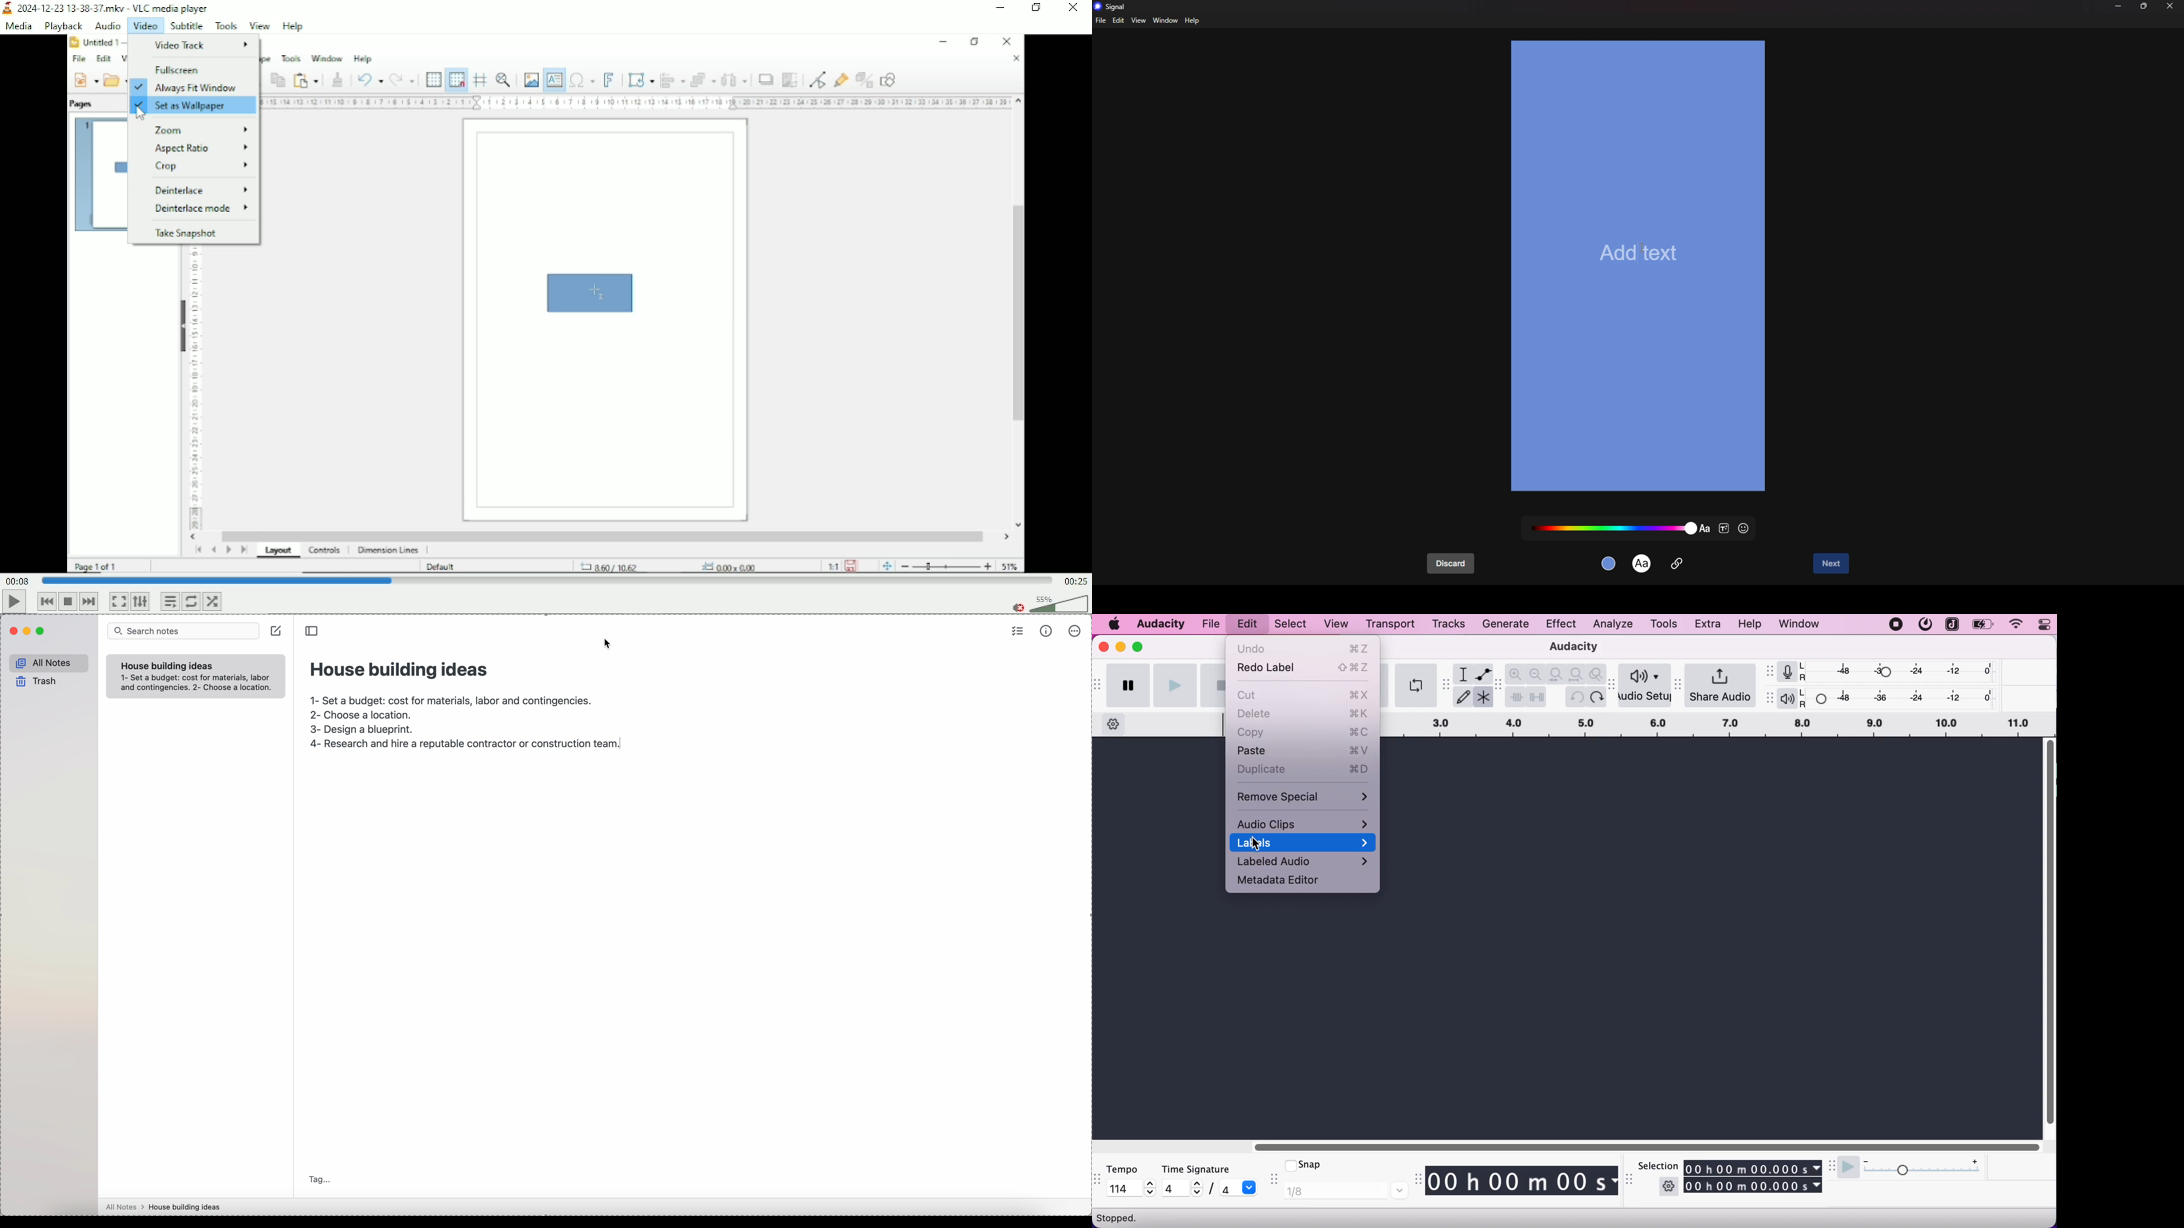 This screenshot has height=1232, width=2184. What do you see at coordinates (49, 663) in the screenshot?
I see `all notes` at bounding box center [49, 663].